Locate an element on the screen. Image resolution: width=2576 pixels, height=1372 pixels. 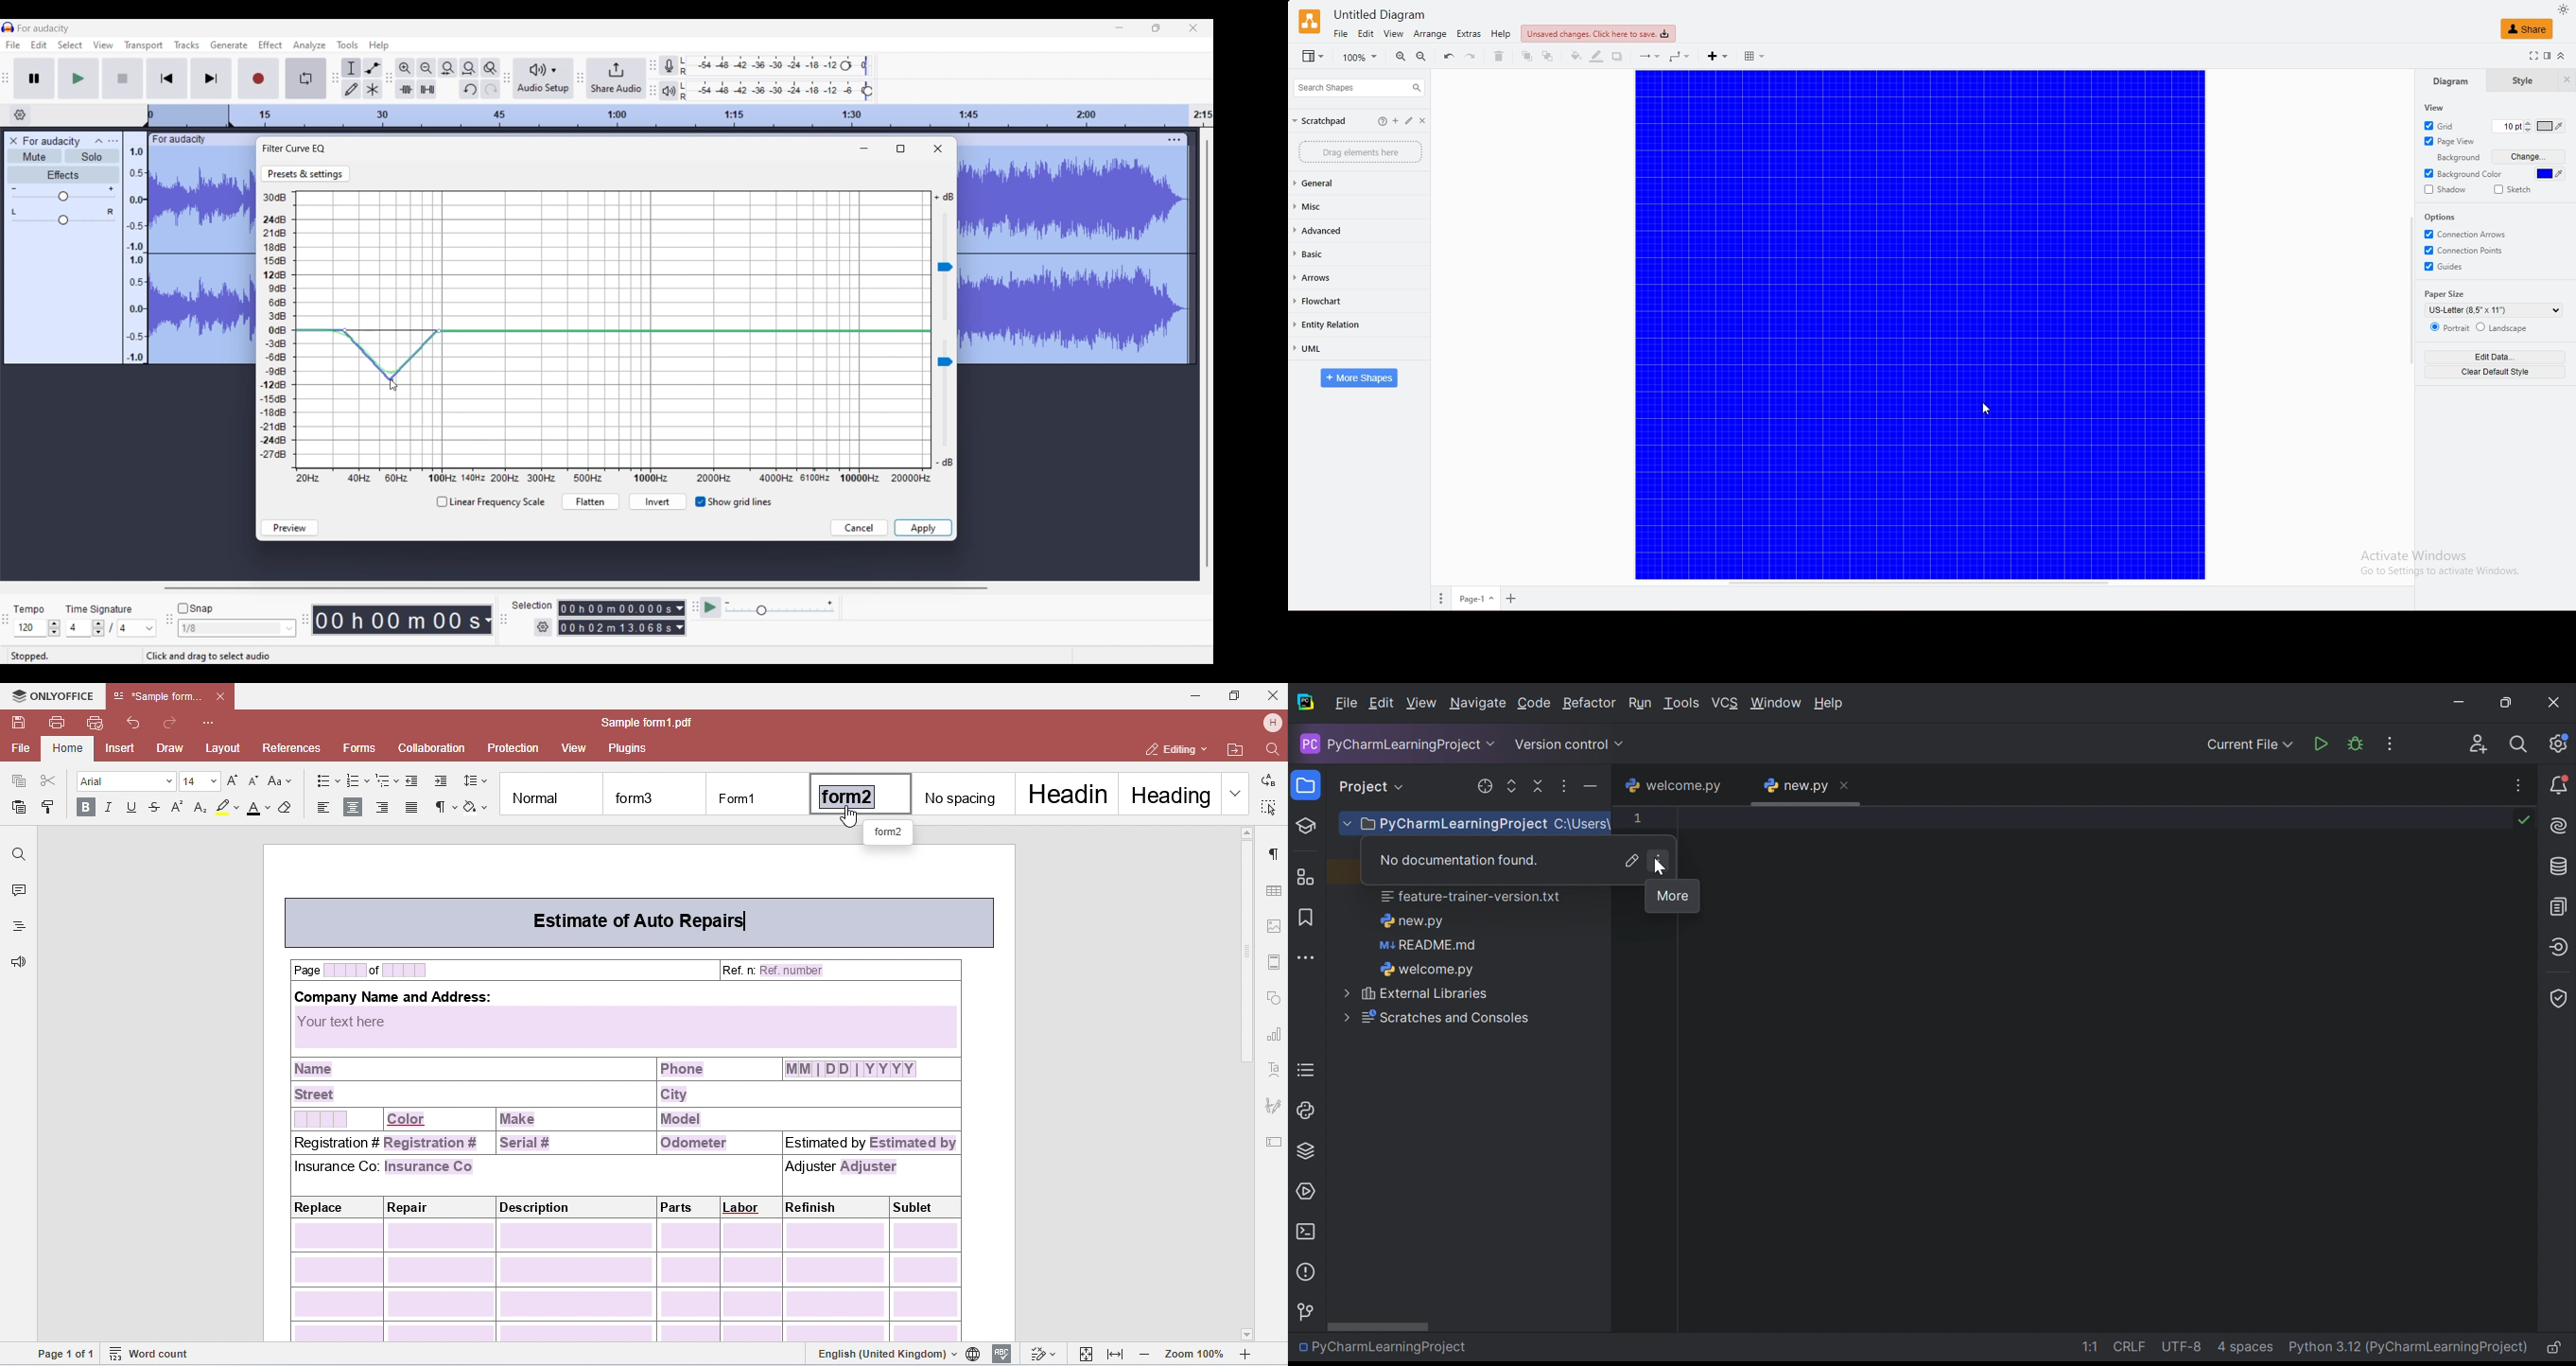
Play-at-speed/Play-at-speed once is located at coordinates (712, 608).